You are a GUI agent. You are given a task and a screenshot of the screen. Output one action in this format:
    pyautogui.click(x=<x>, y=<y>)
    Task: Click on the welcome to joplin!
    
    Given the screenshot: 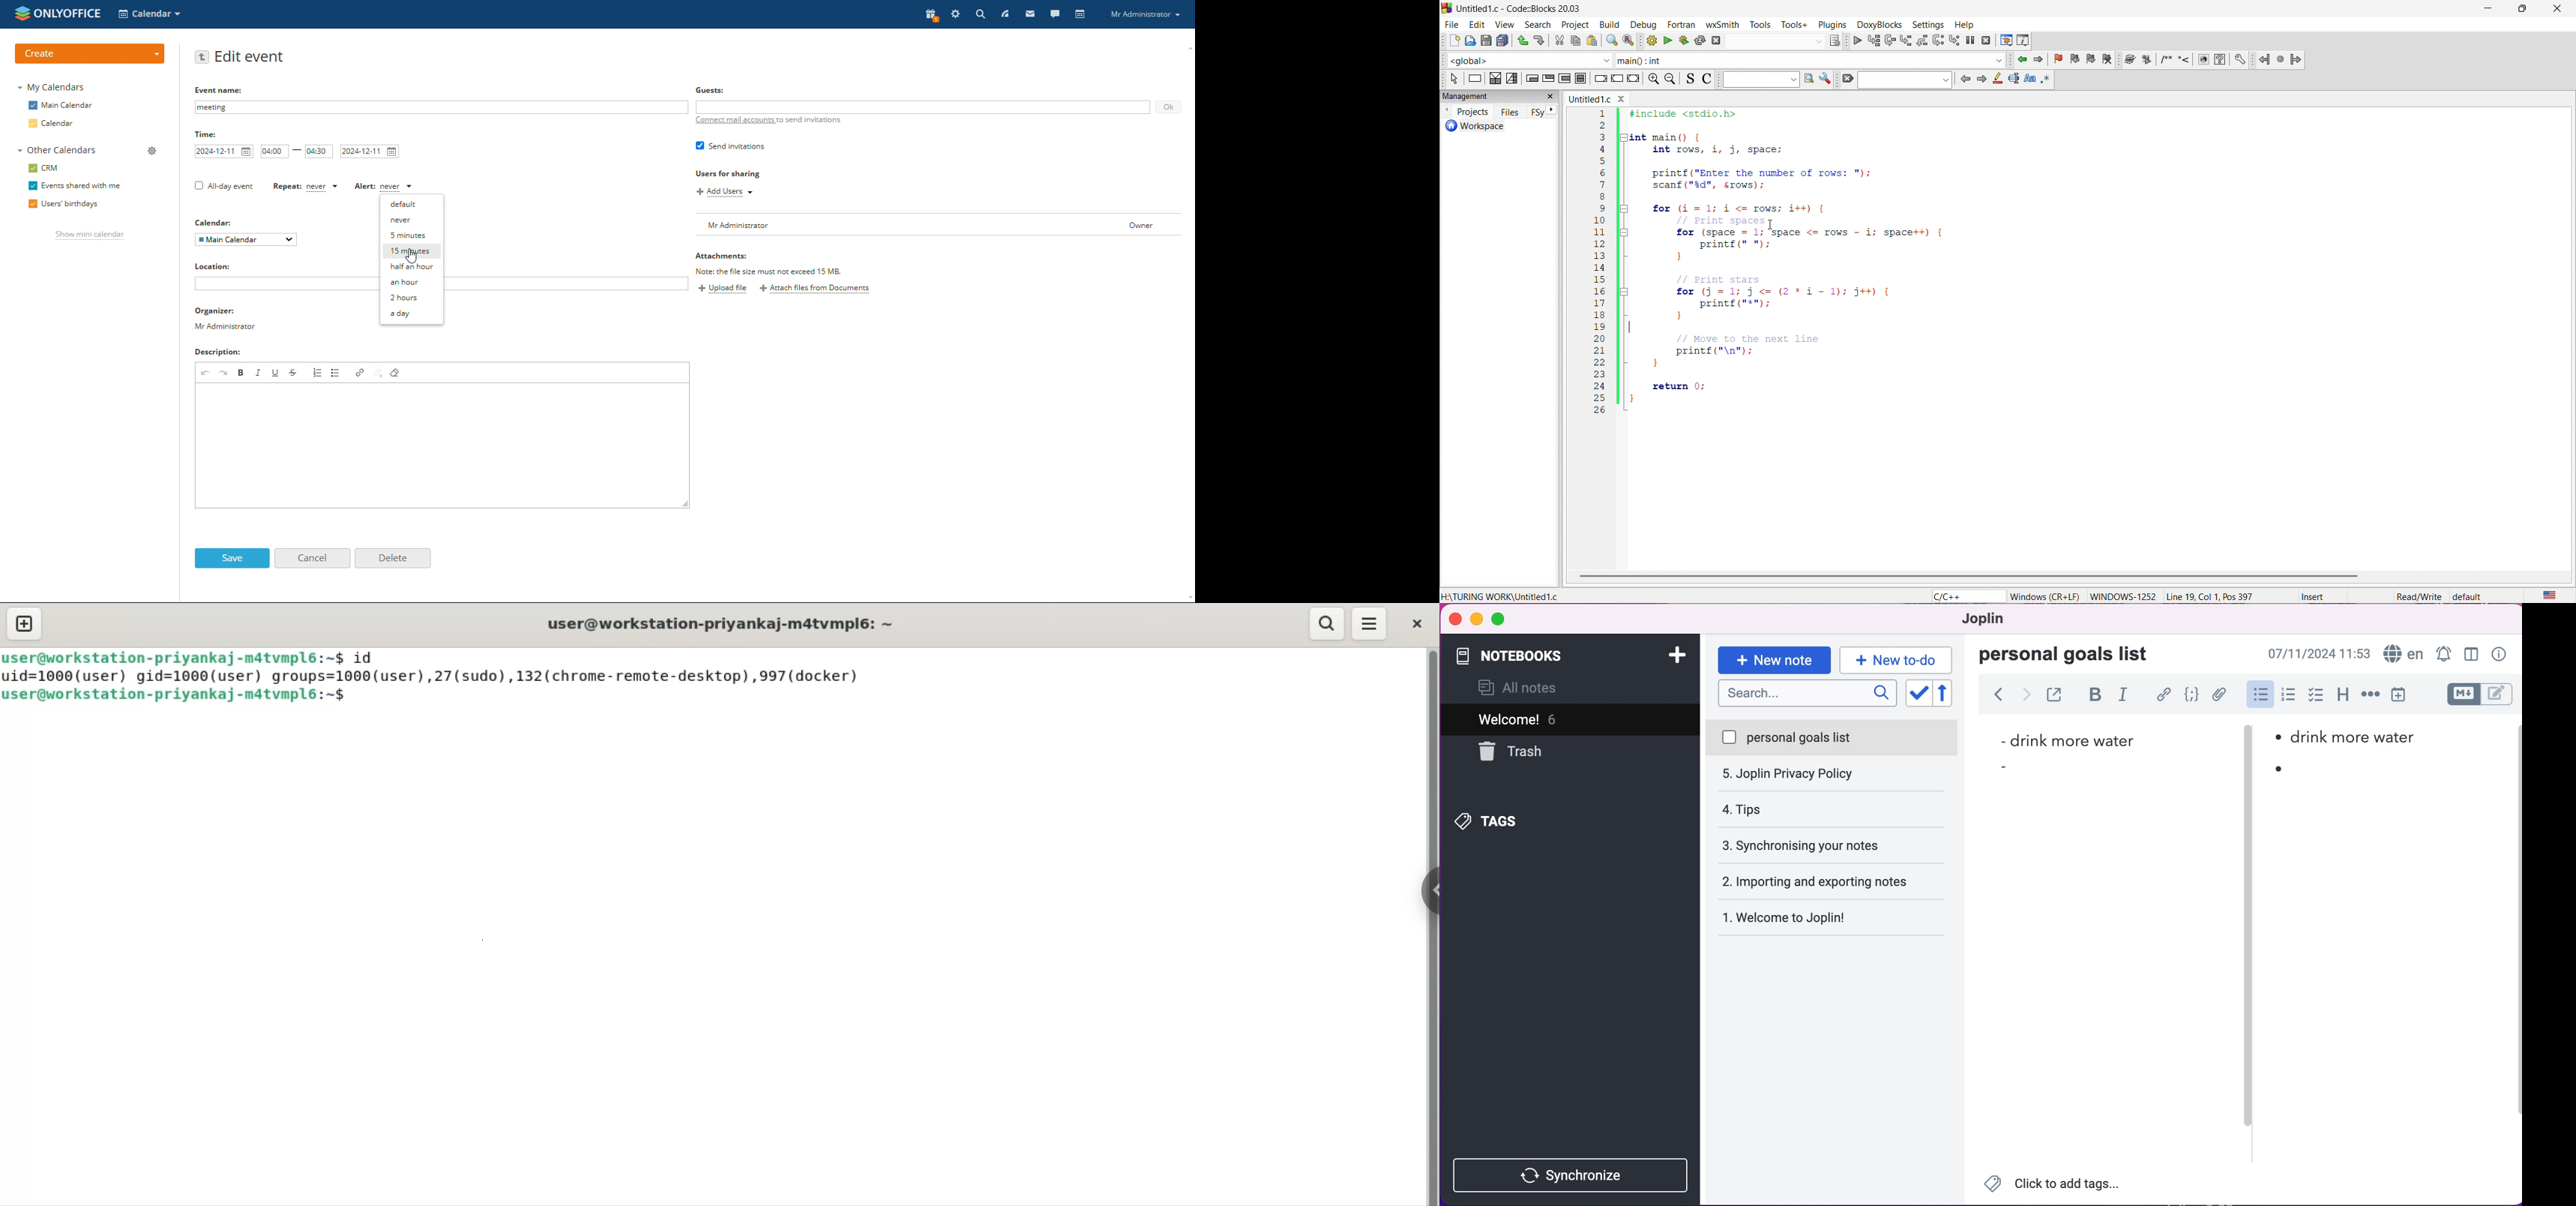 What is the action you would take?
    pyautogui.click(x=1807, y=883)
    